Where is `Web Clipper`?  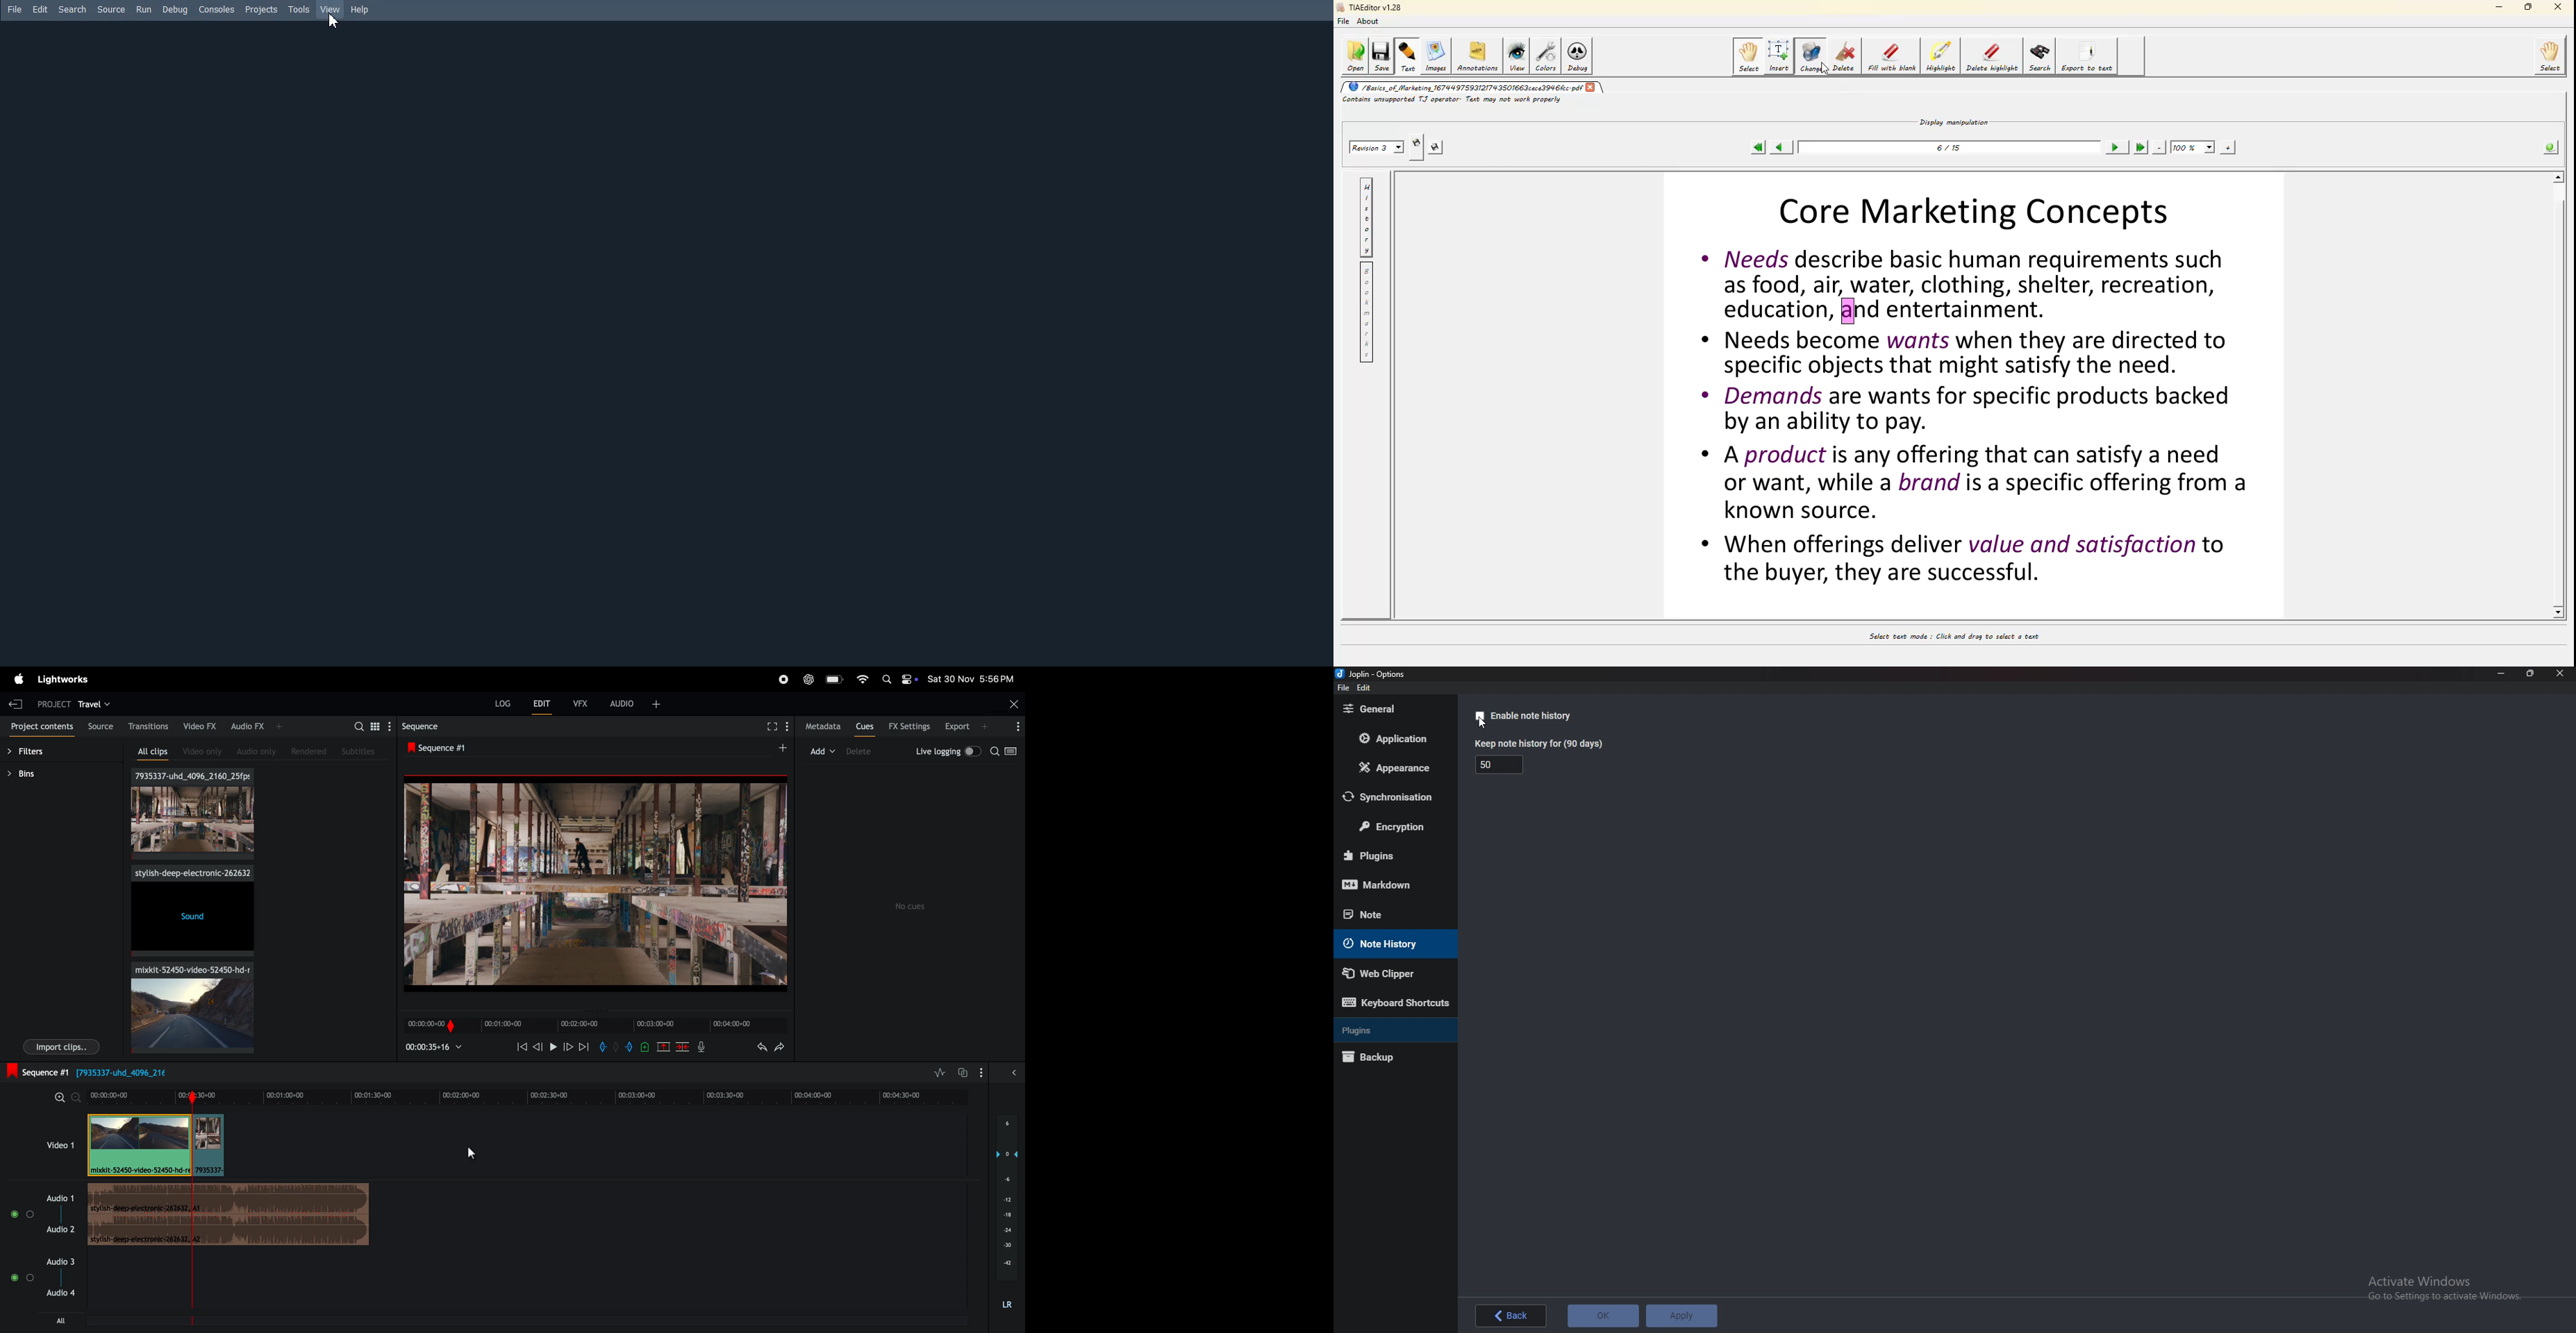 Web Clipper is located at coordinates (1389, 973).